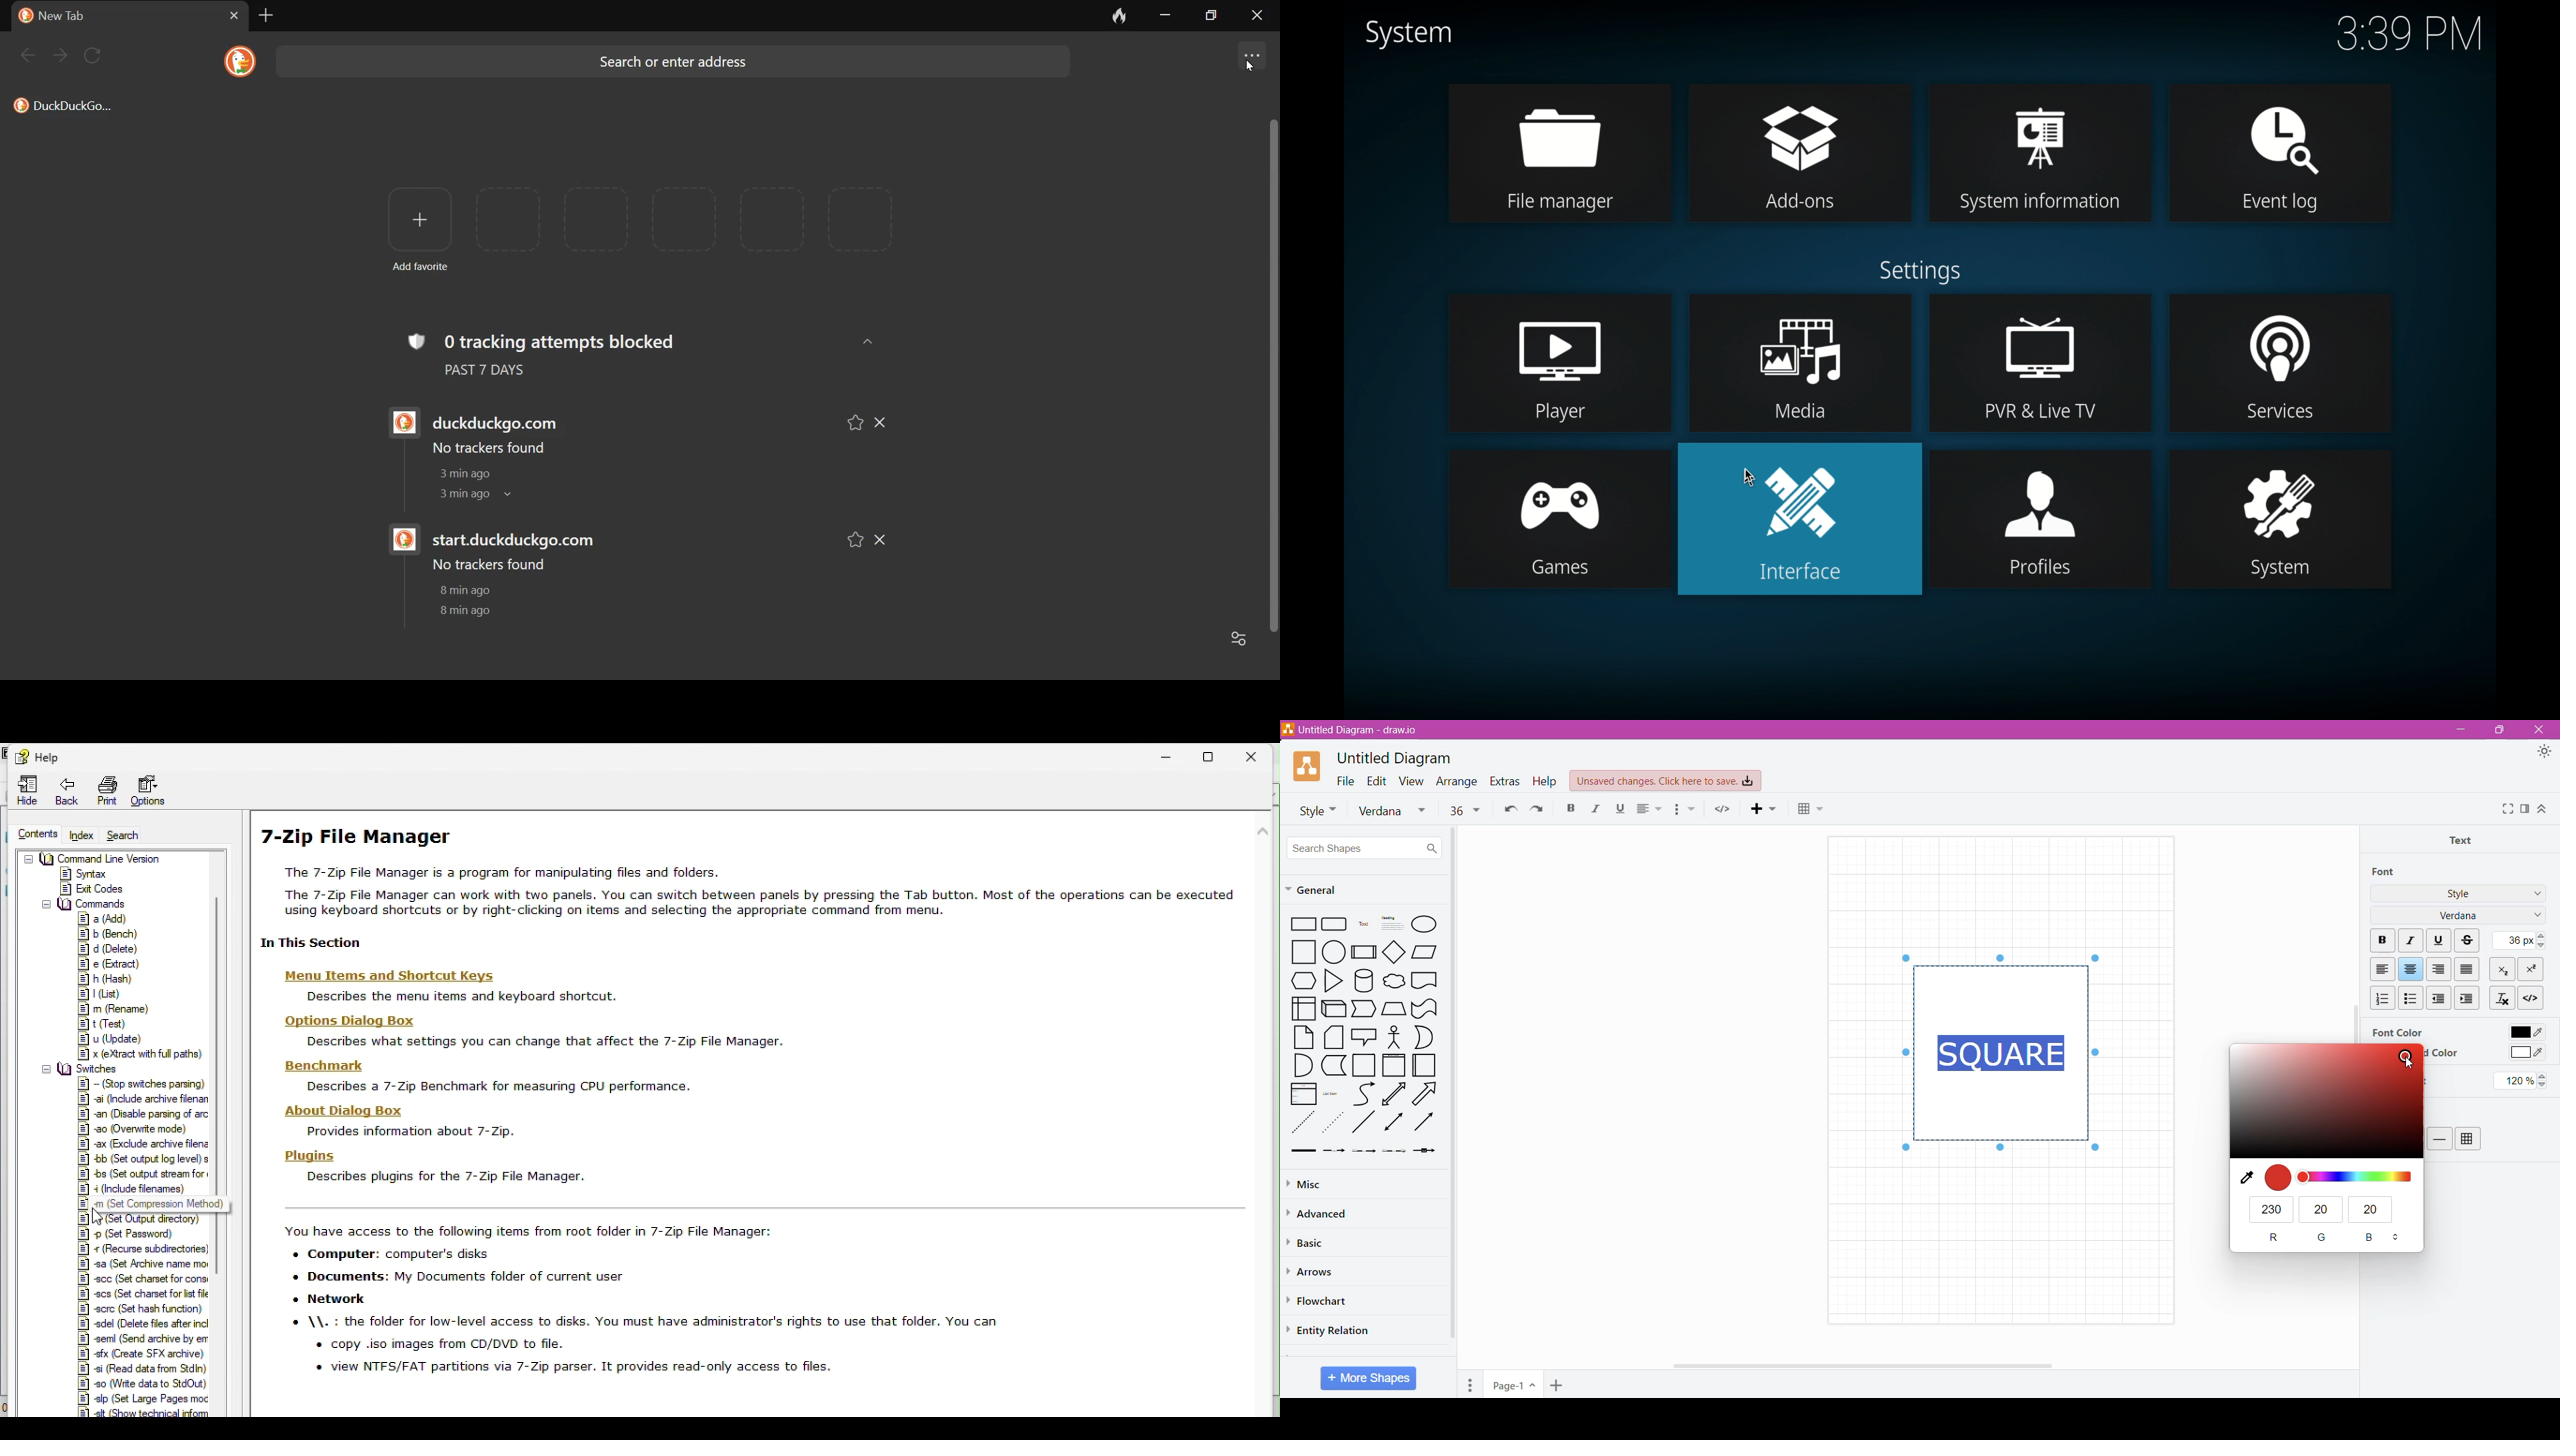 This screenshot has height=1456, width=2576. I want to click on Fullscreen, so click(2507, 809).